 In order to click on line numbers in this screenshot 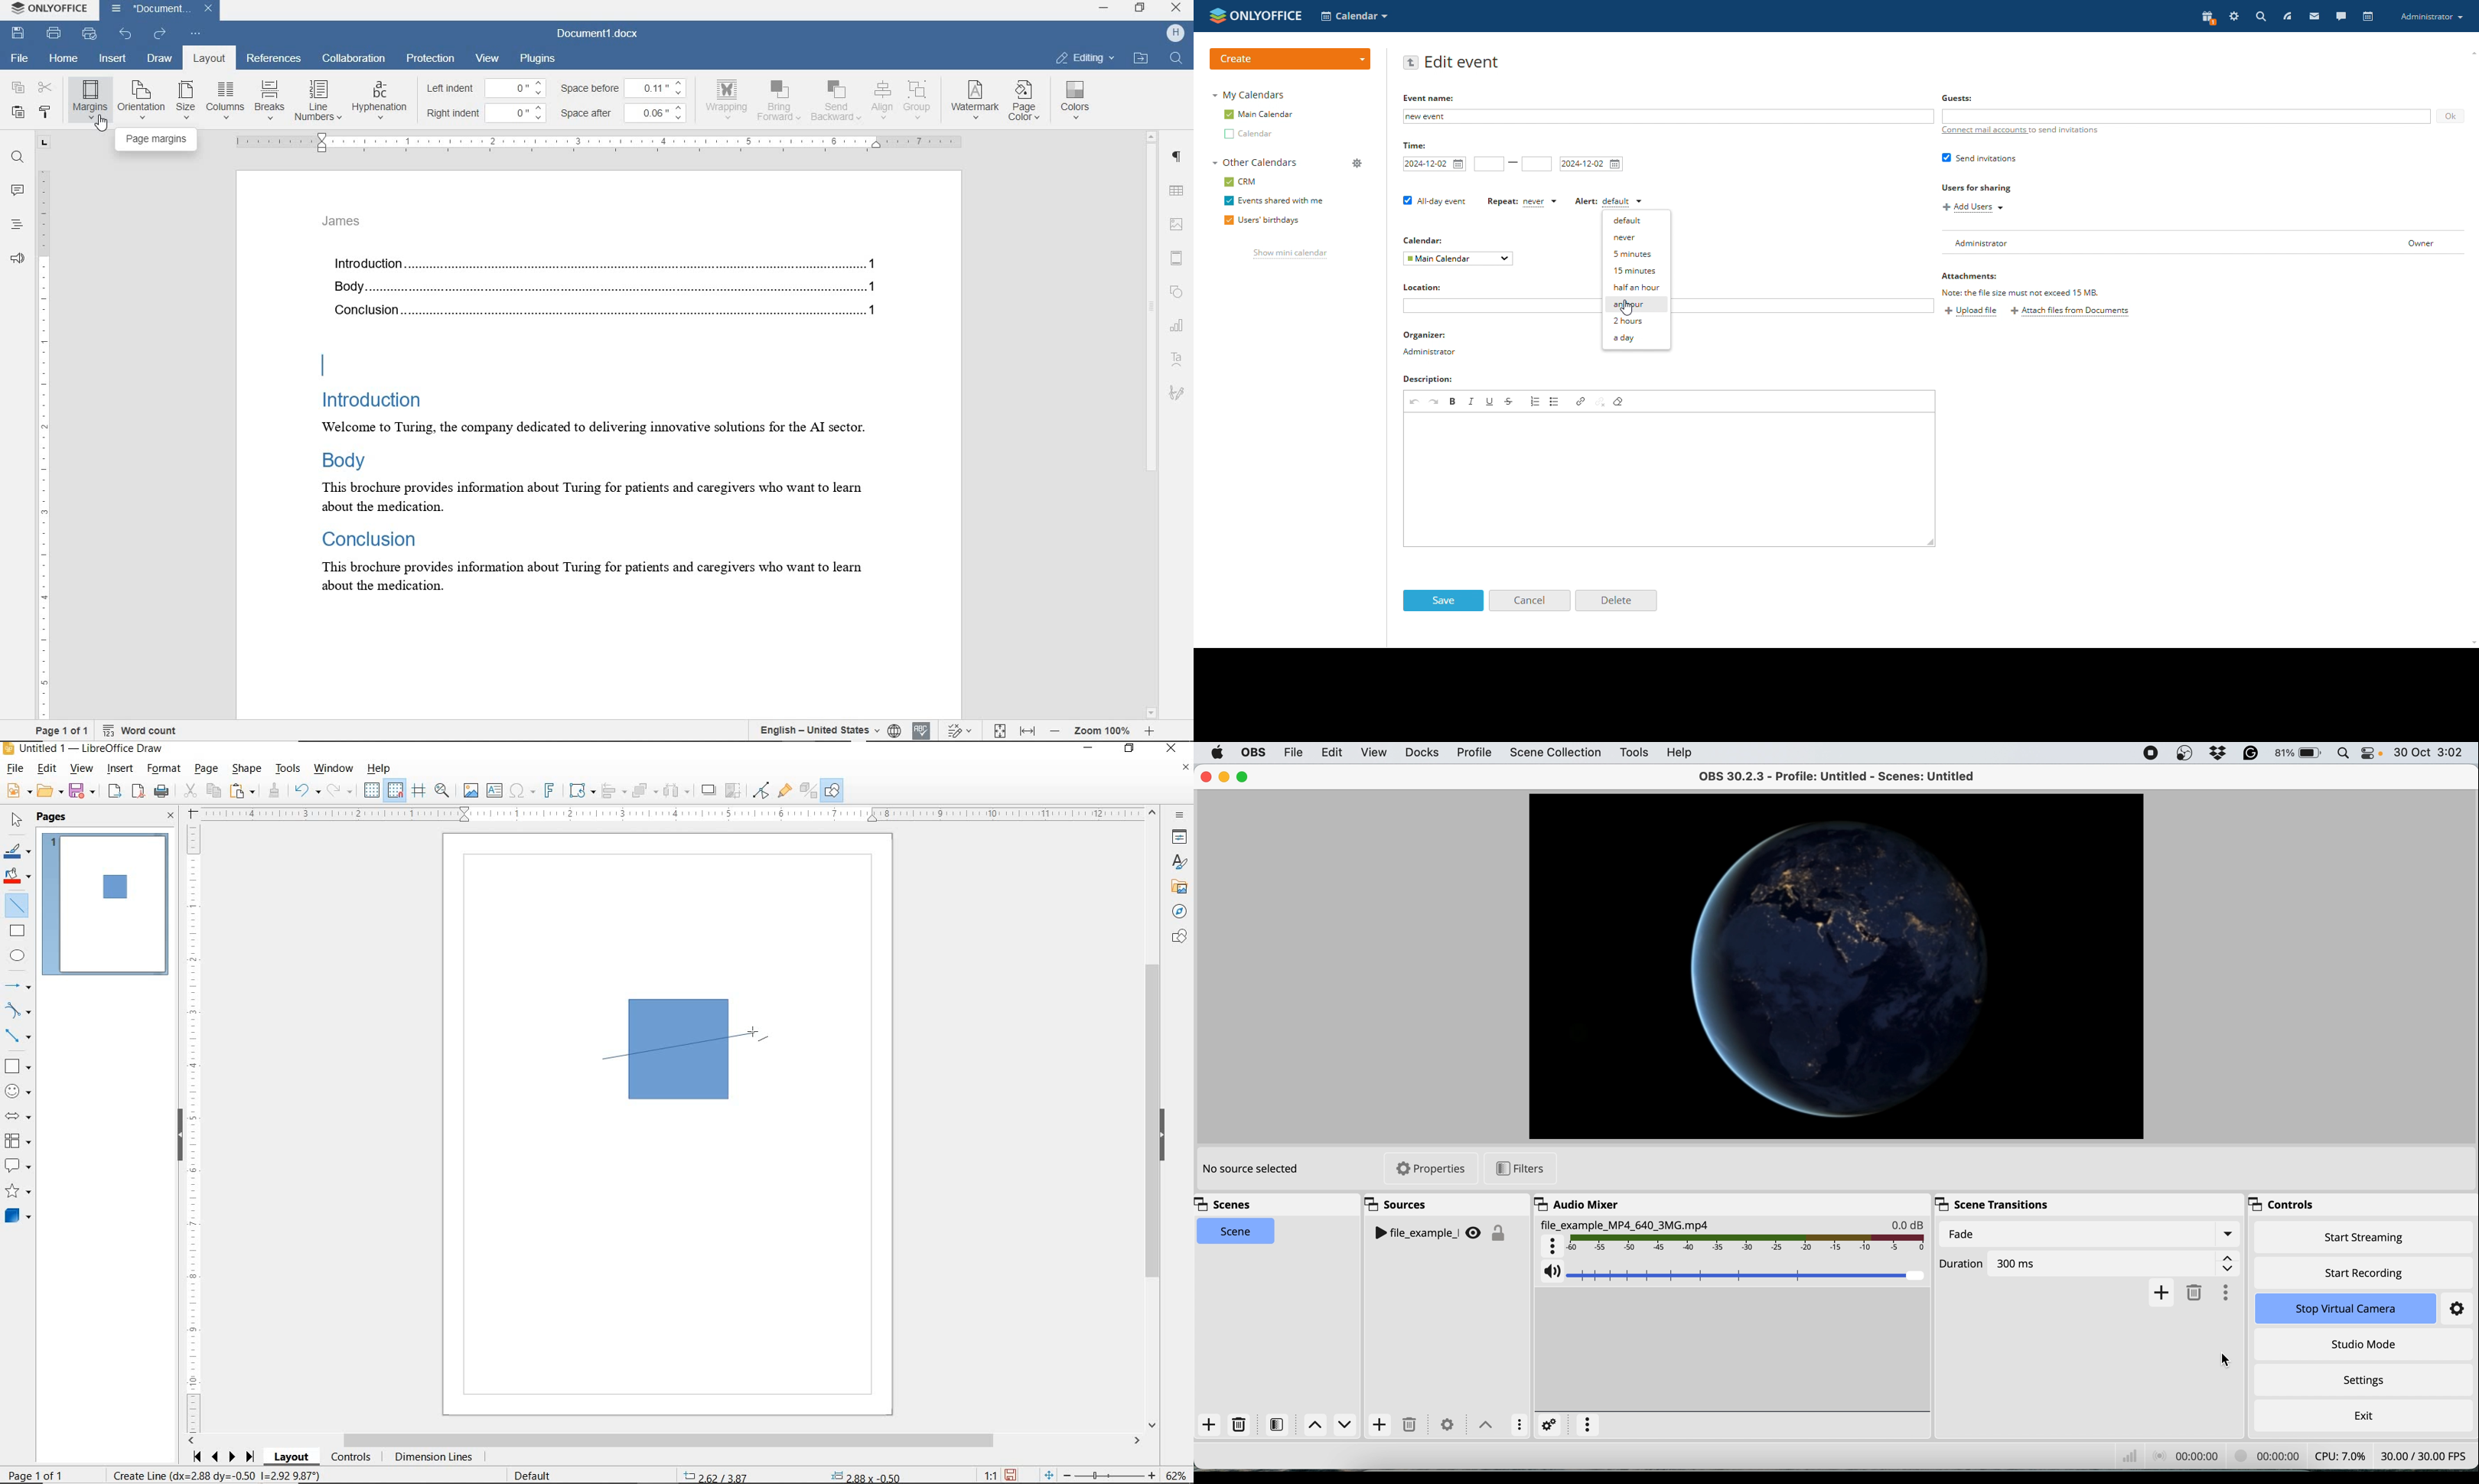, I will do `click(317, 100)`.